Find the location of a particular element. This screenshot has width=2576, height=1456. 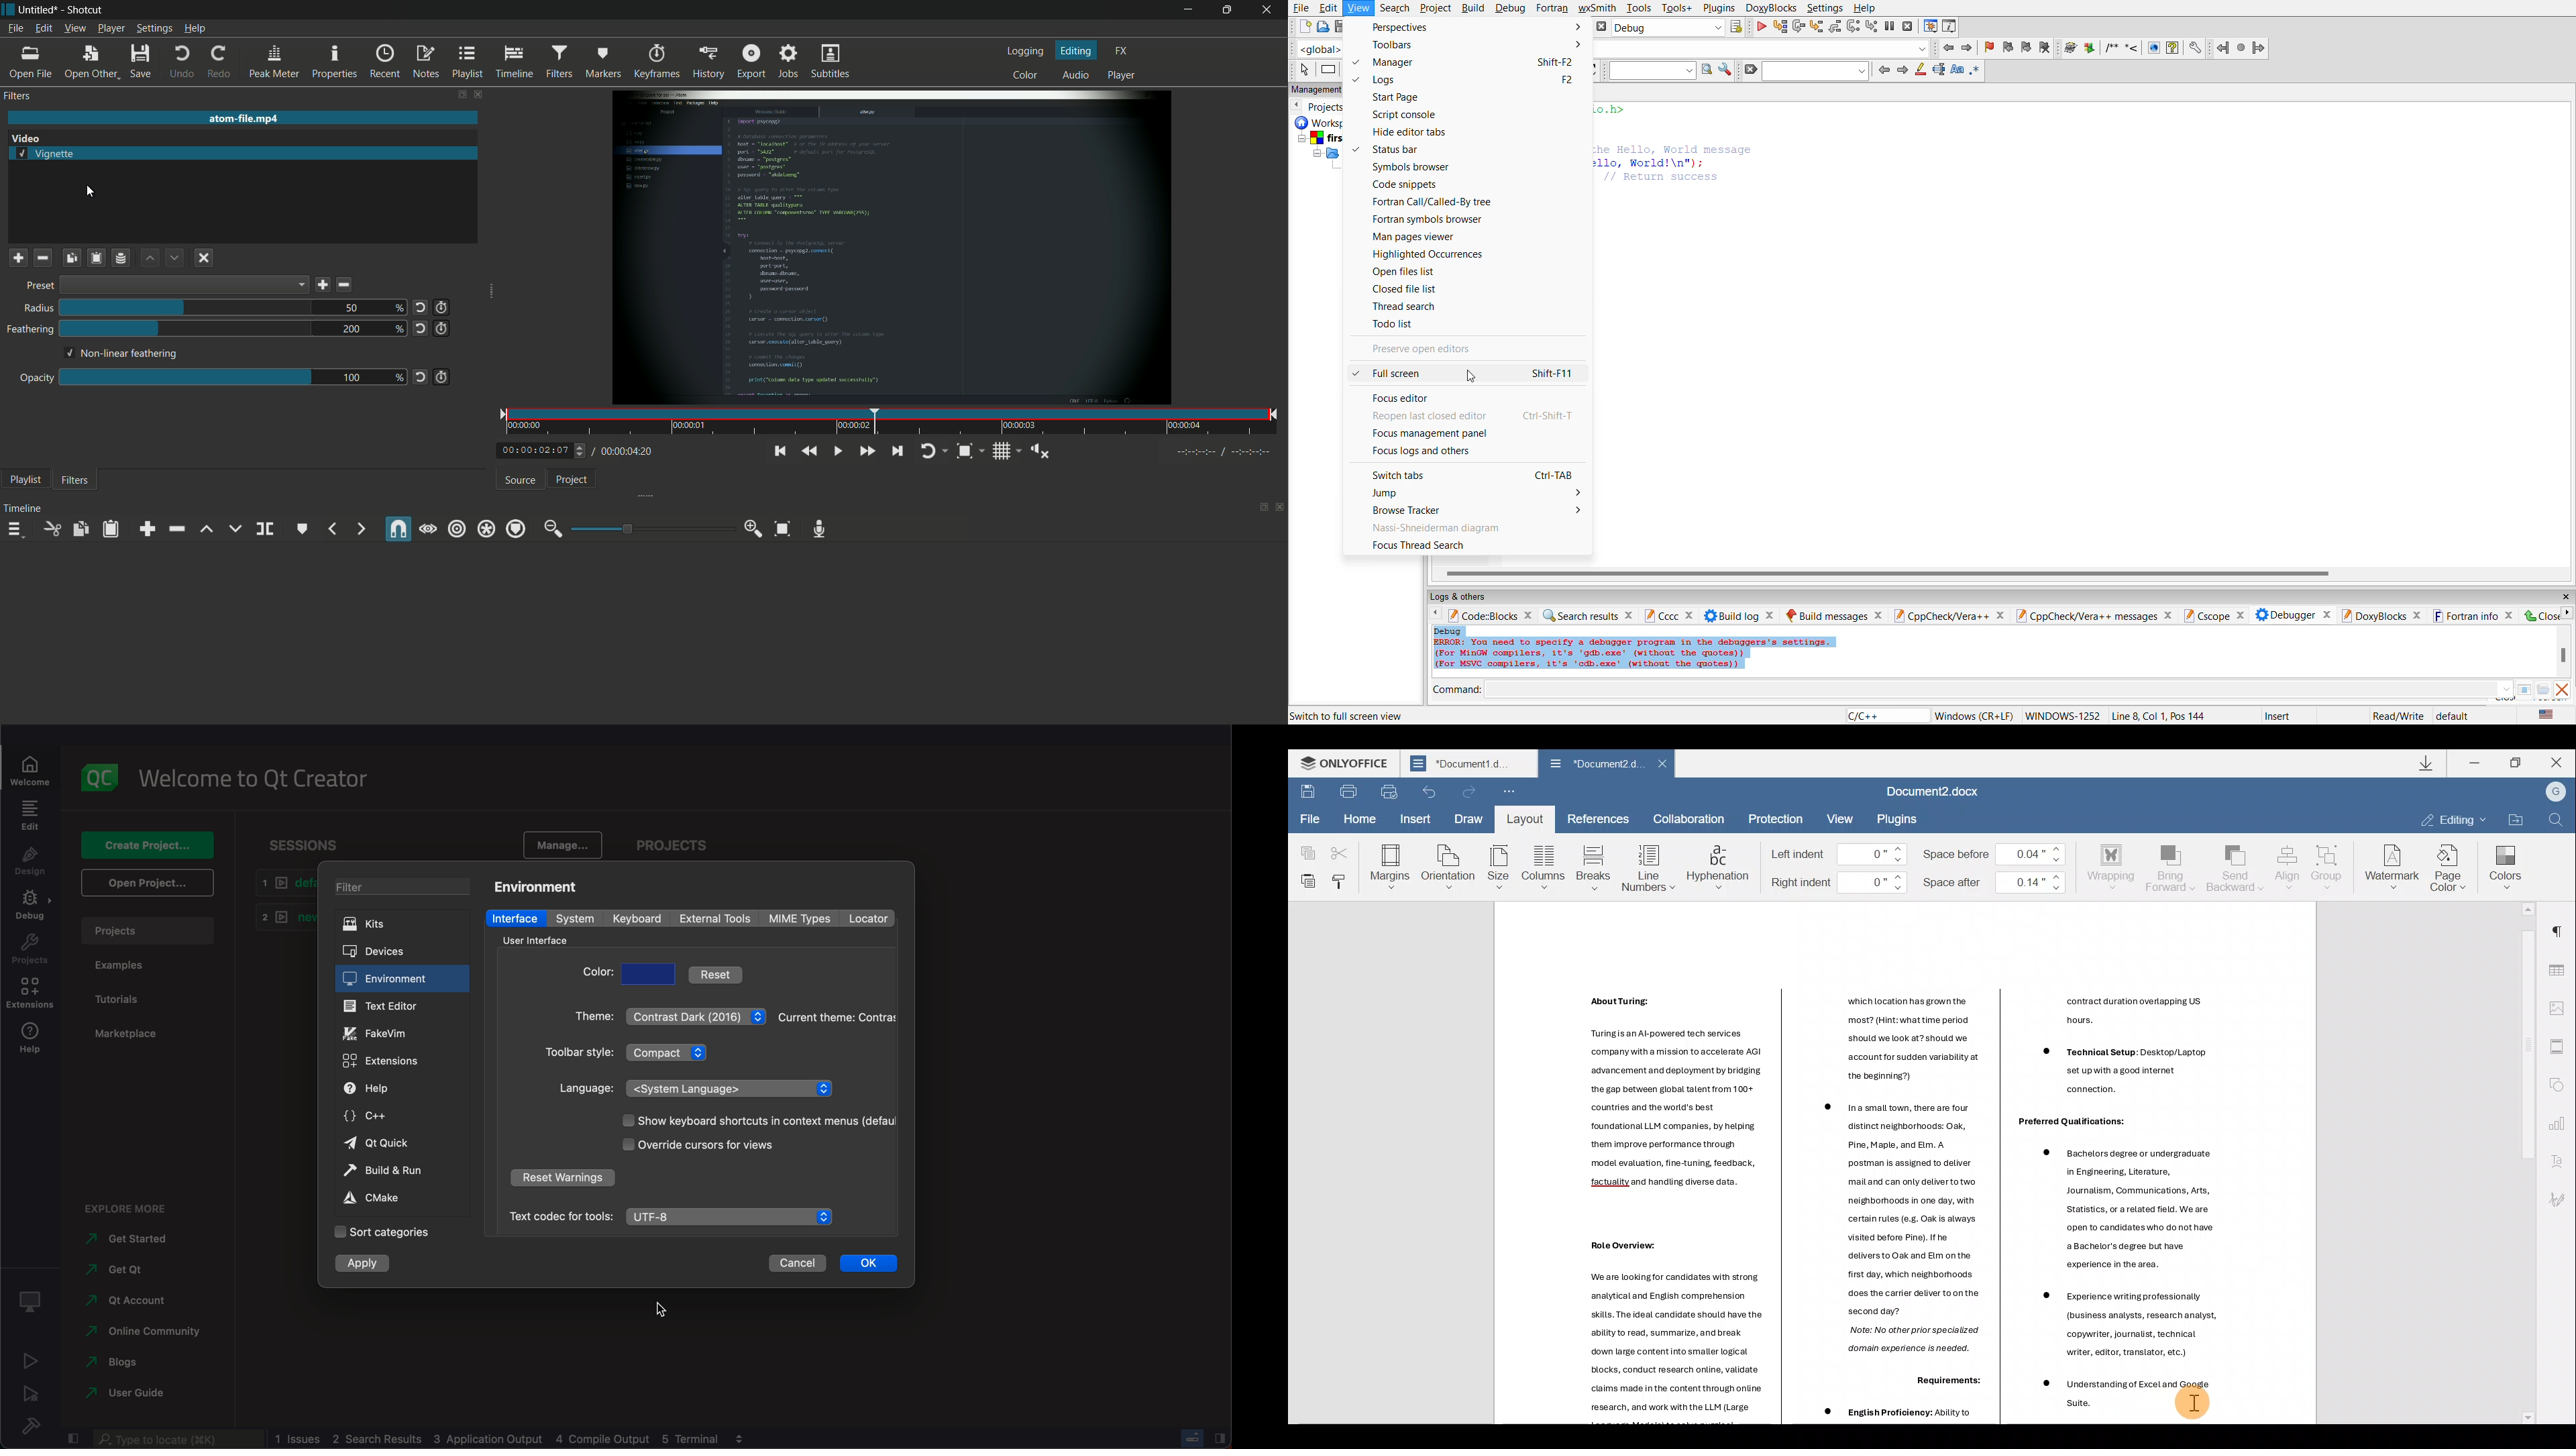

devices is located at coordinates (392, 950).